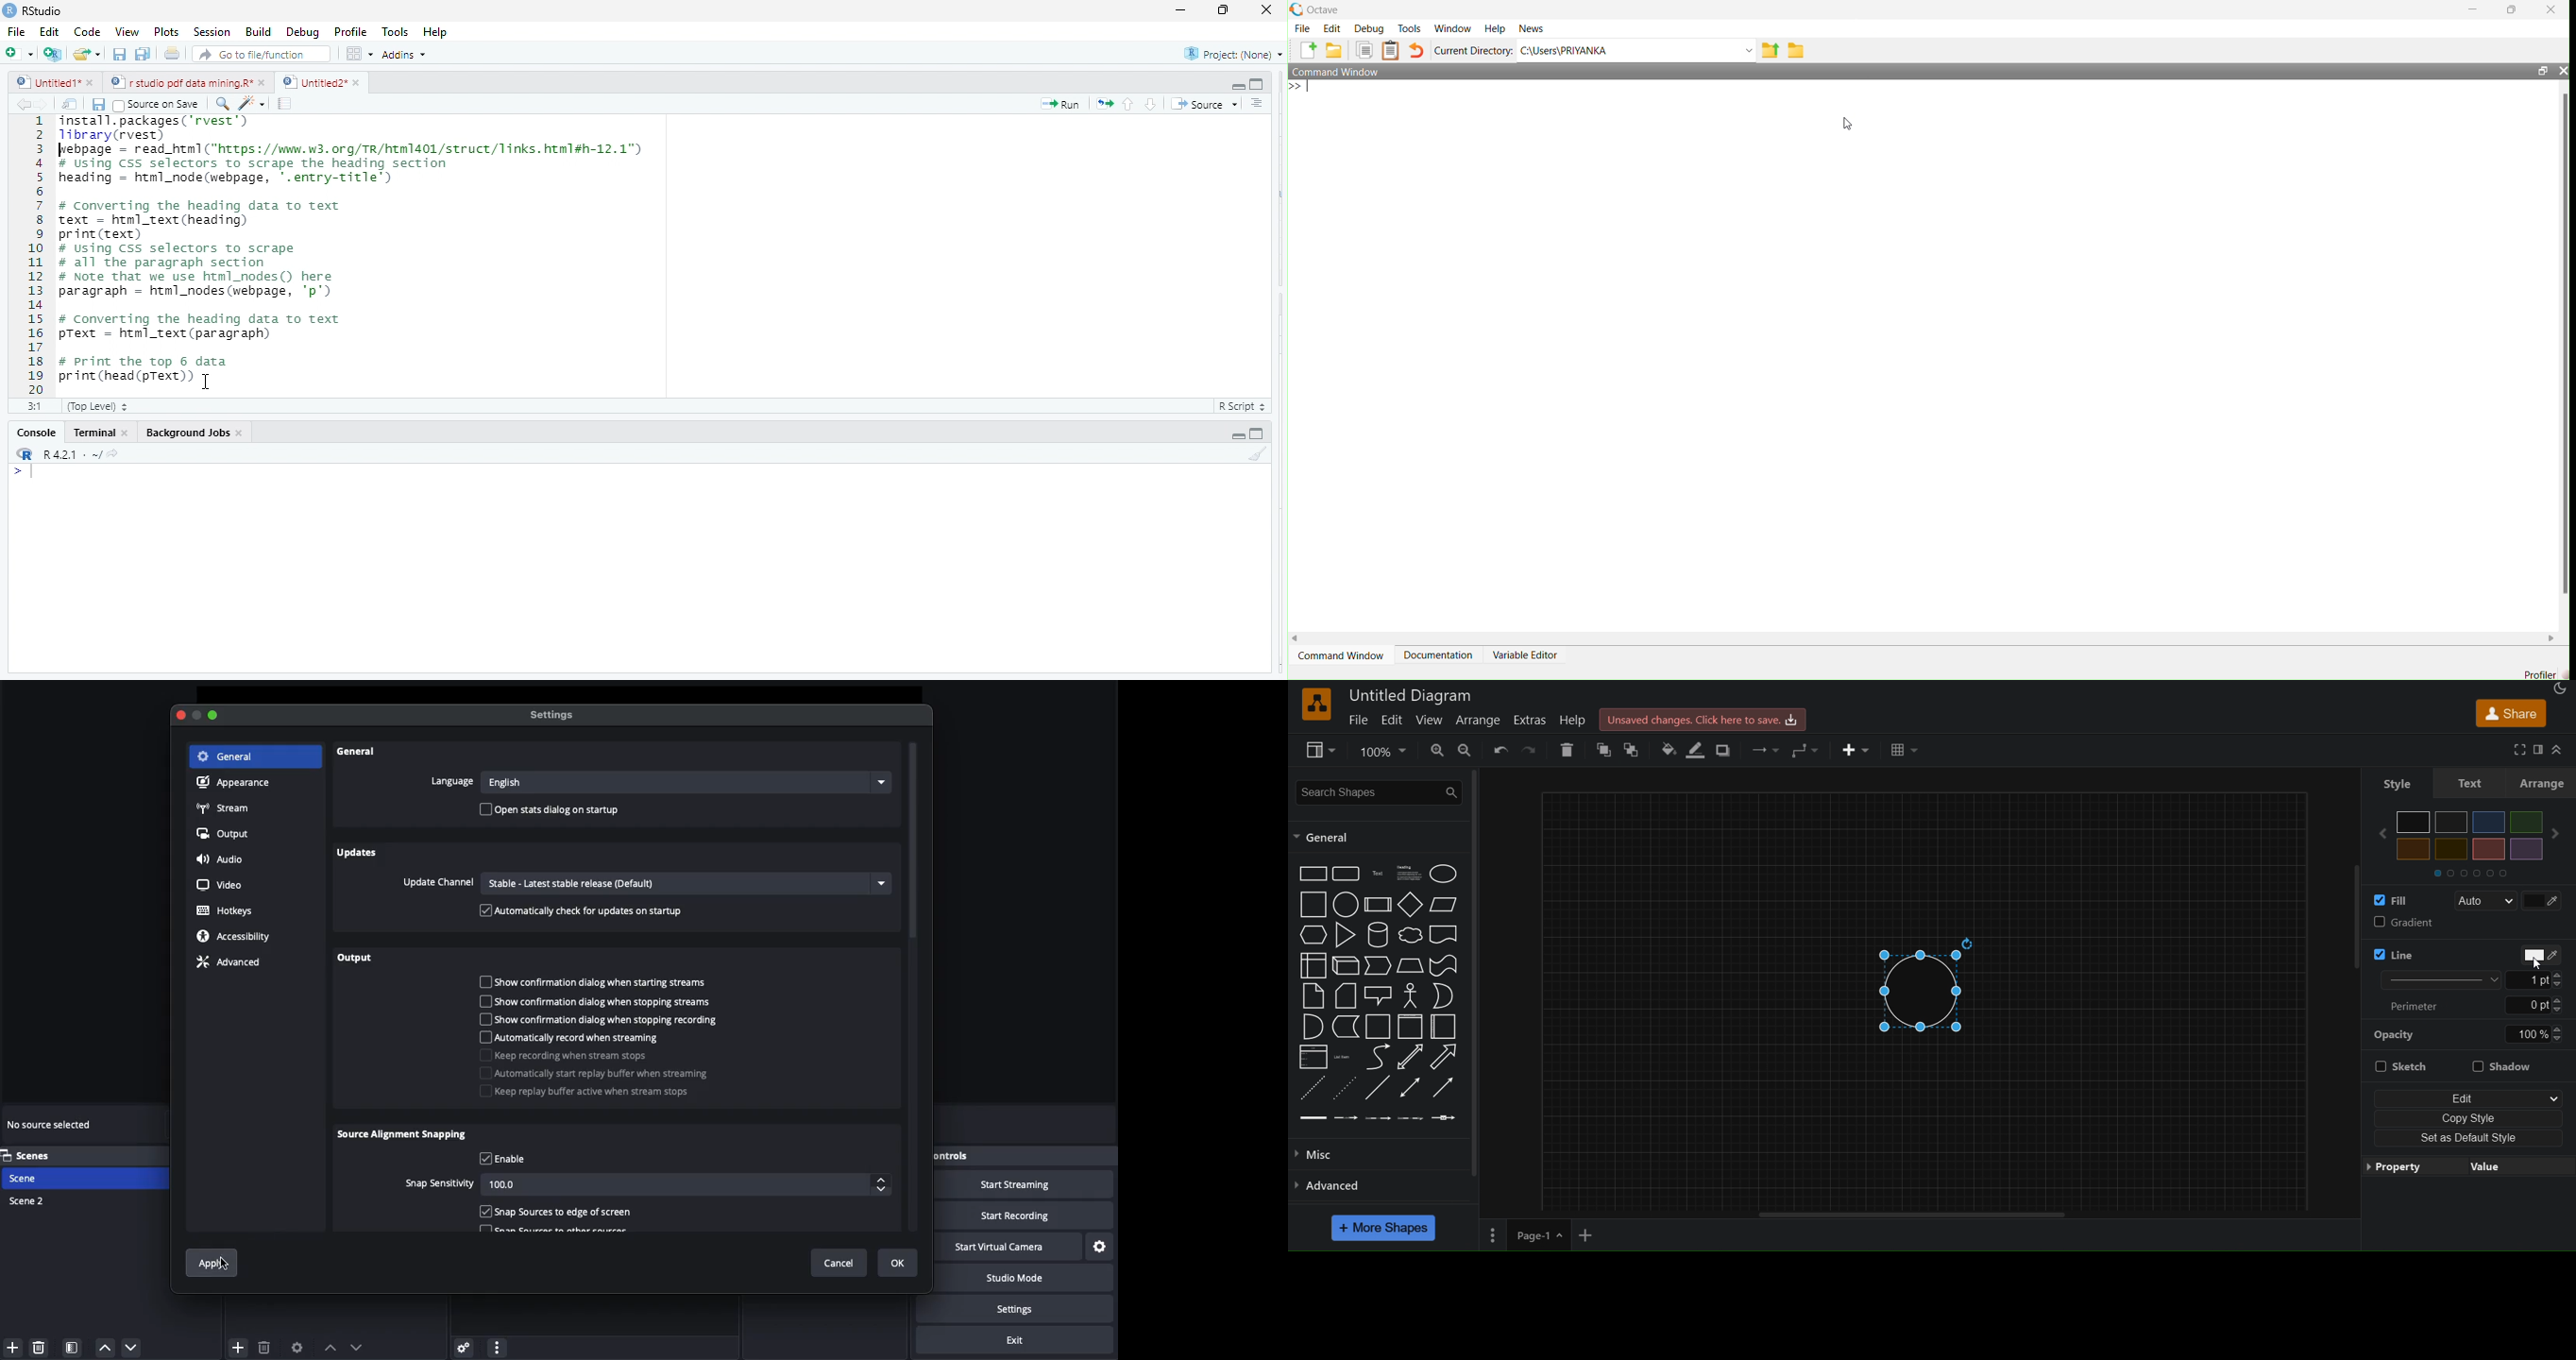 The height and width of the screenshot is (1372, 2576). What do you see at coordinates (839, 1264) in the screenshot?
I see `Cancel` at bounding box center [839, 1264].